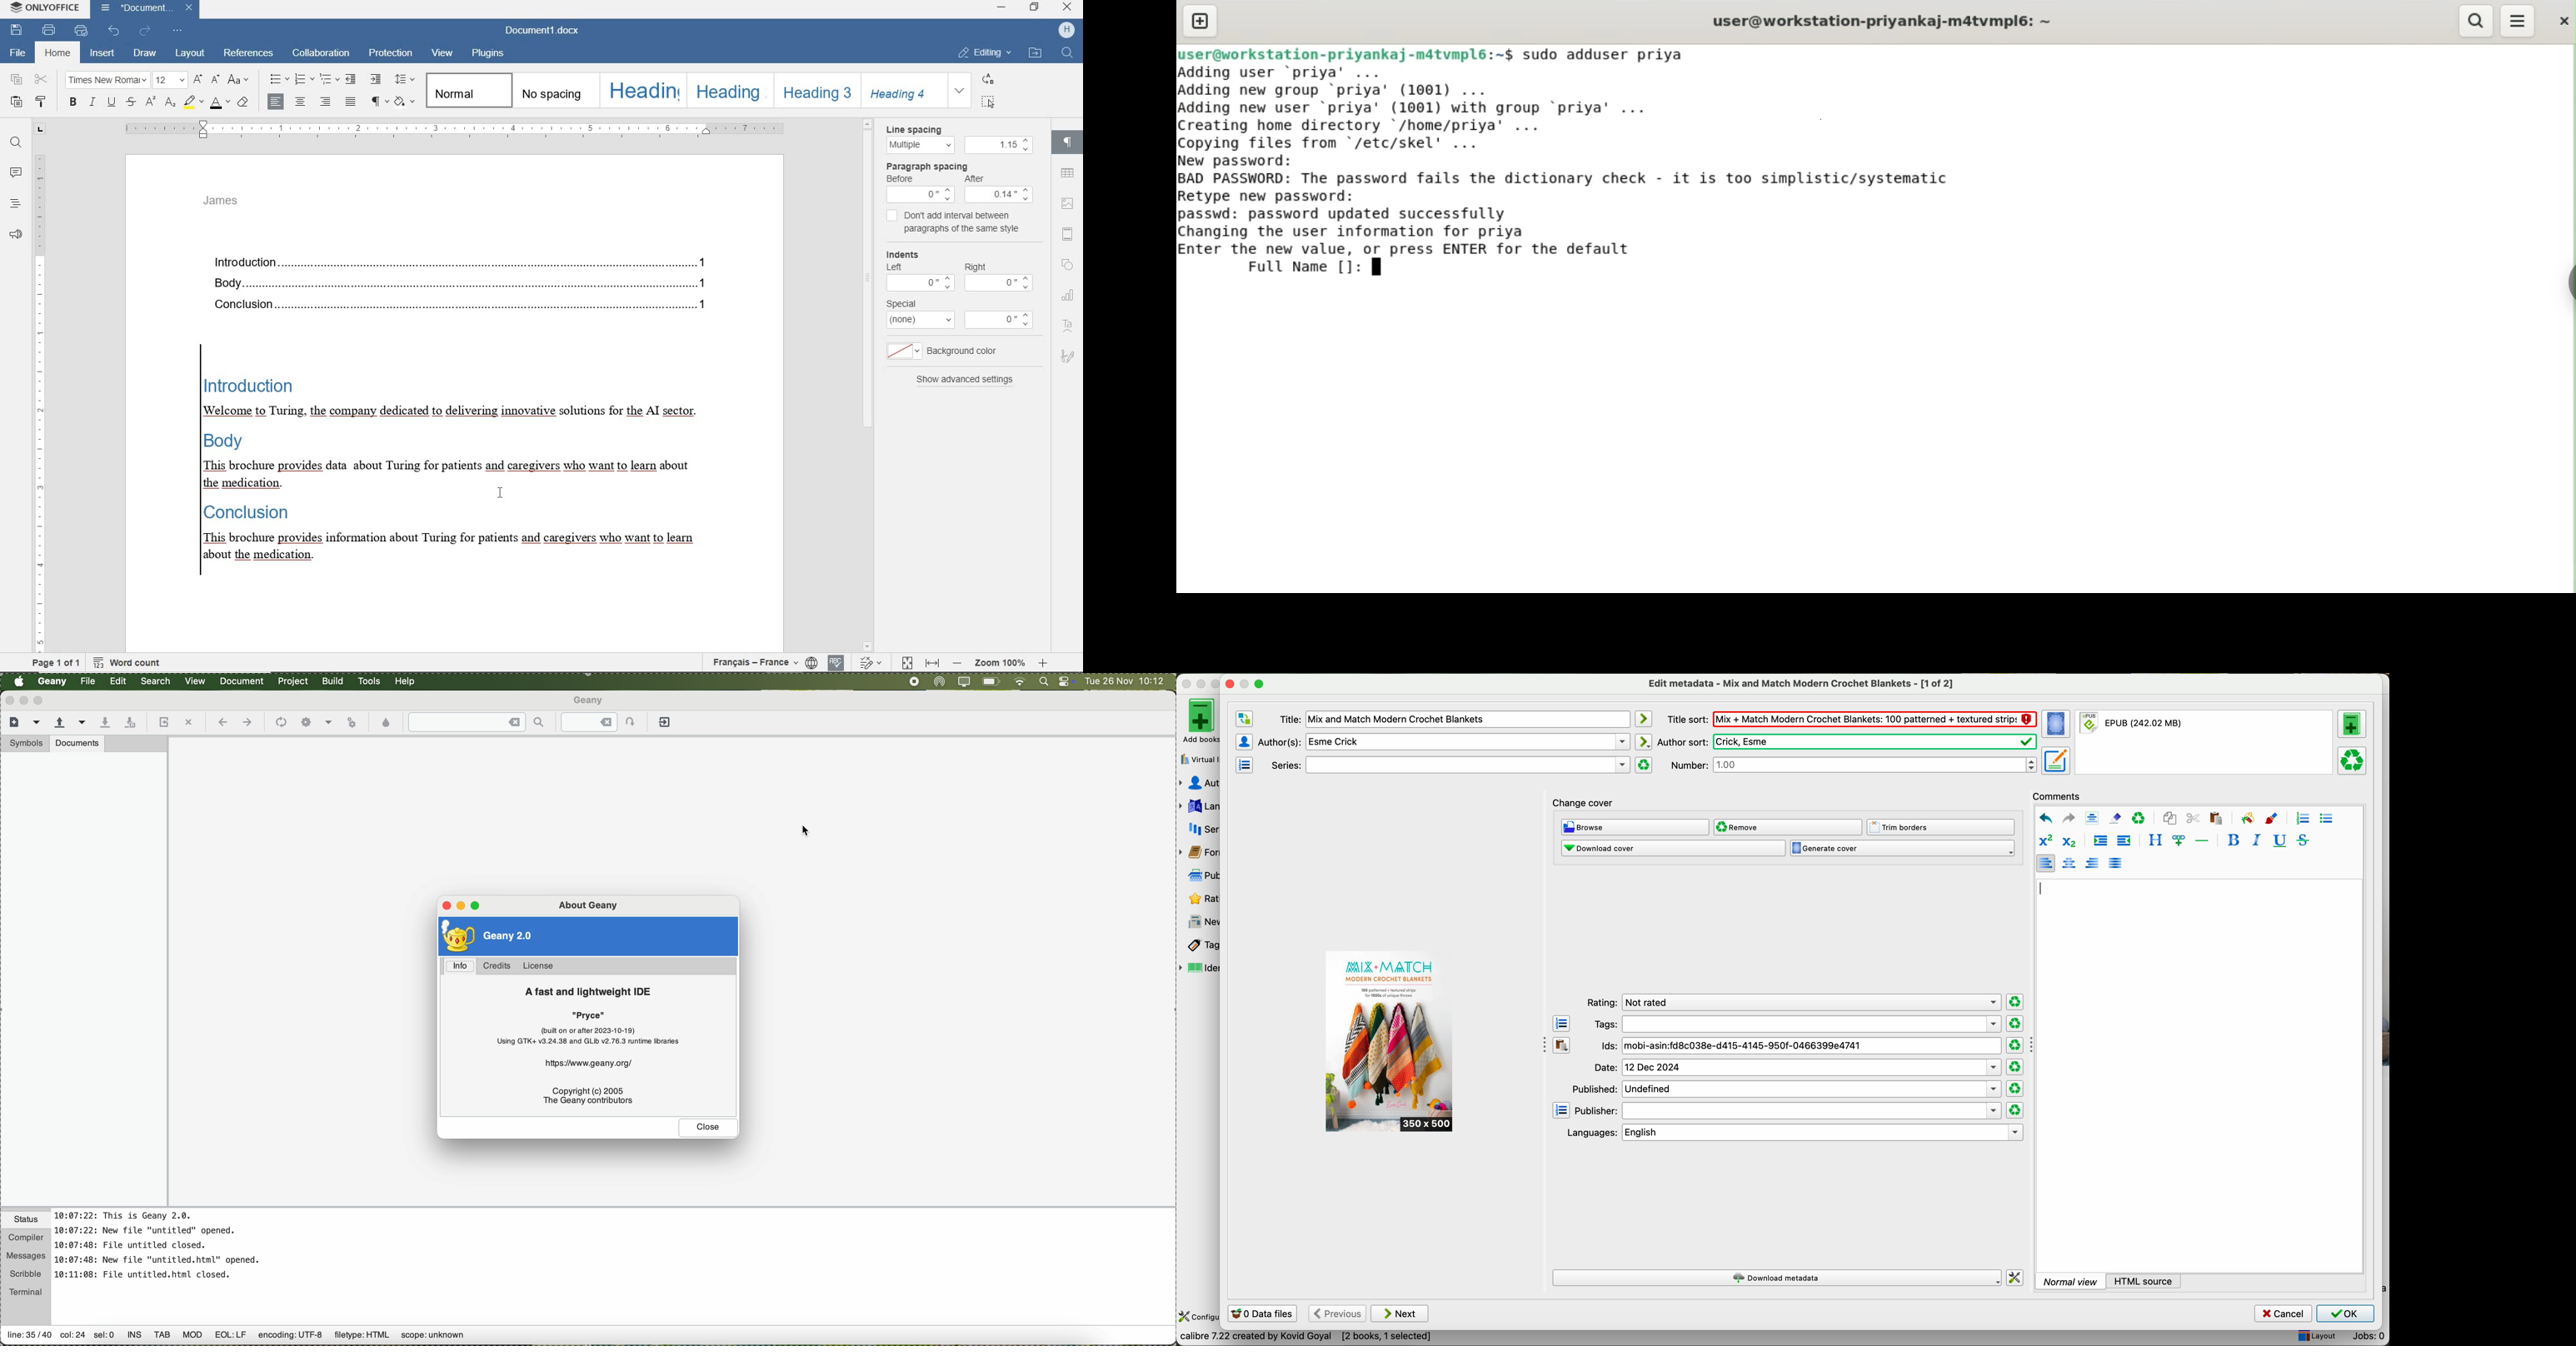  I want to click on font size, so click(171, 81).